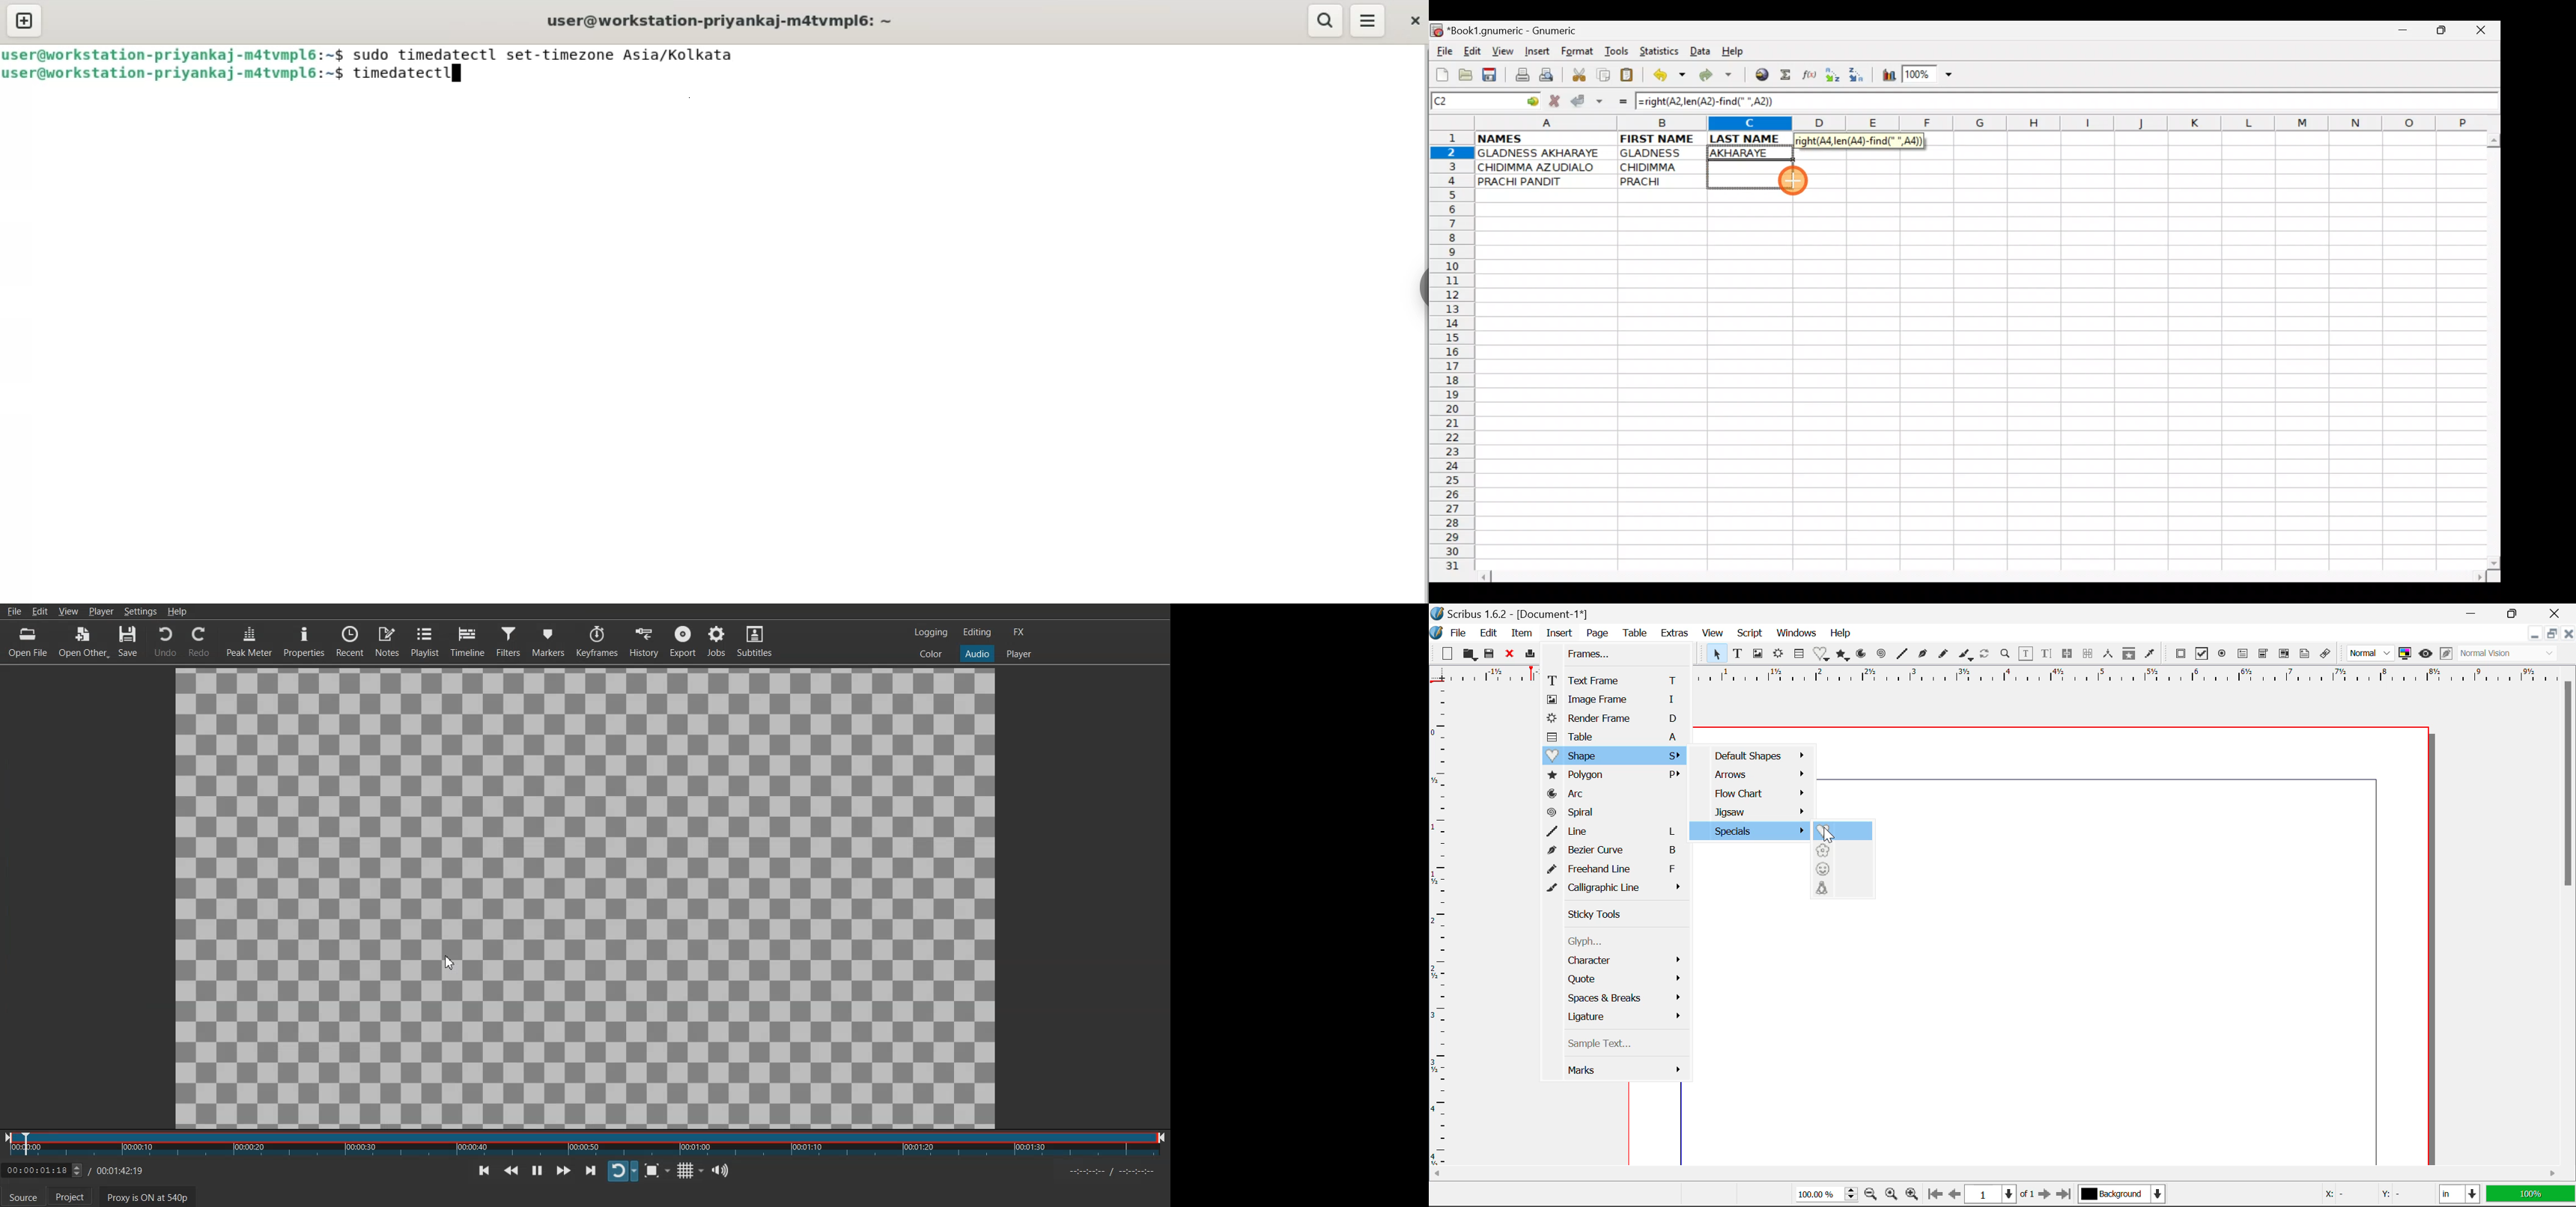  Describe the element at coordinates (930, 632) in the screenshot. I see `Logging` at that location.